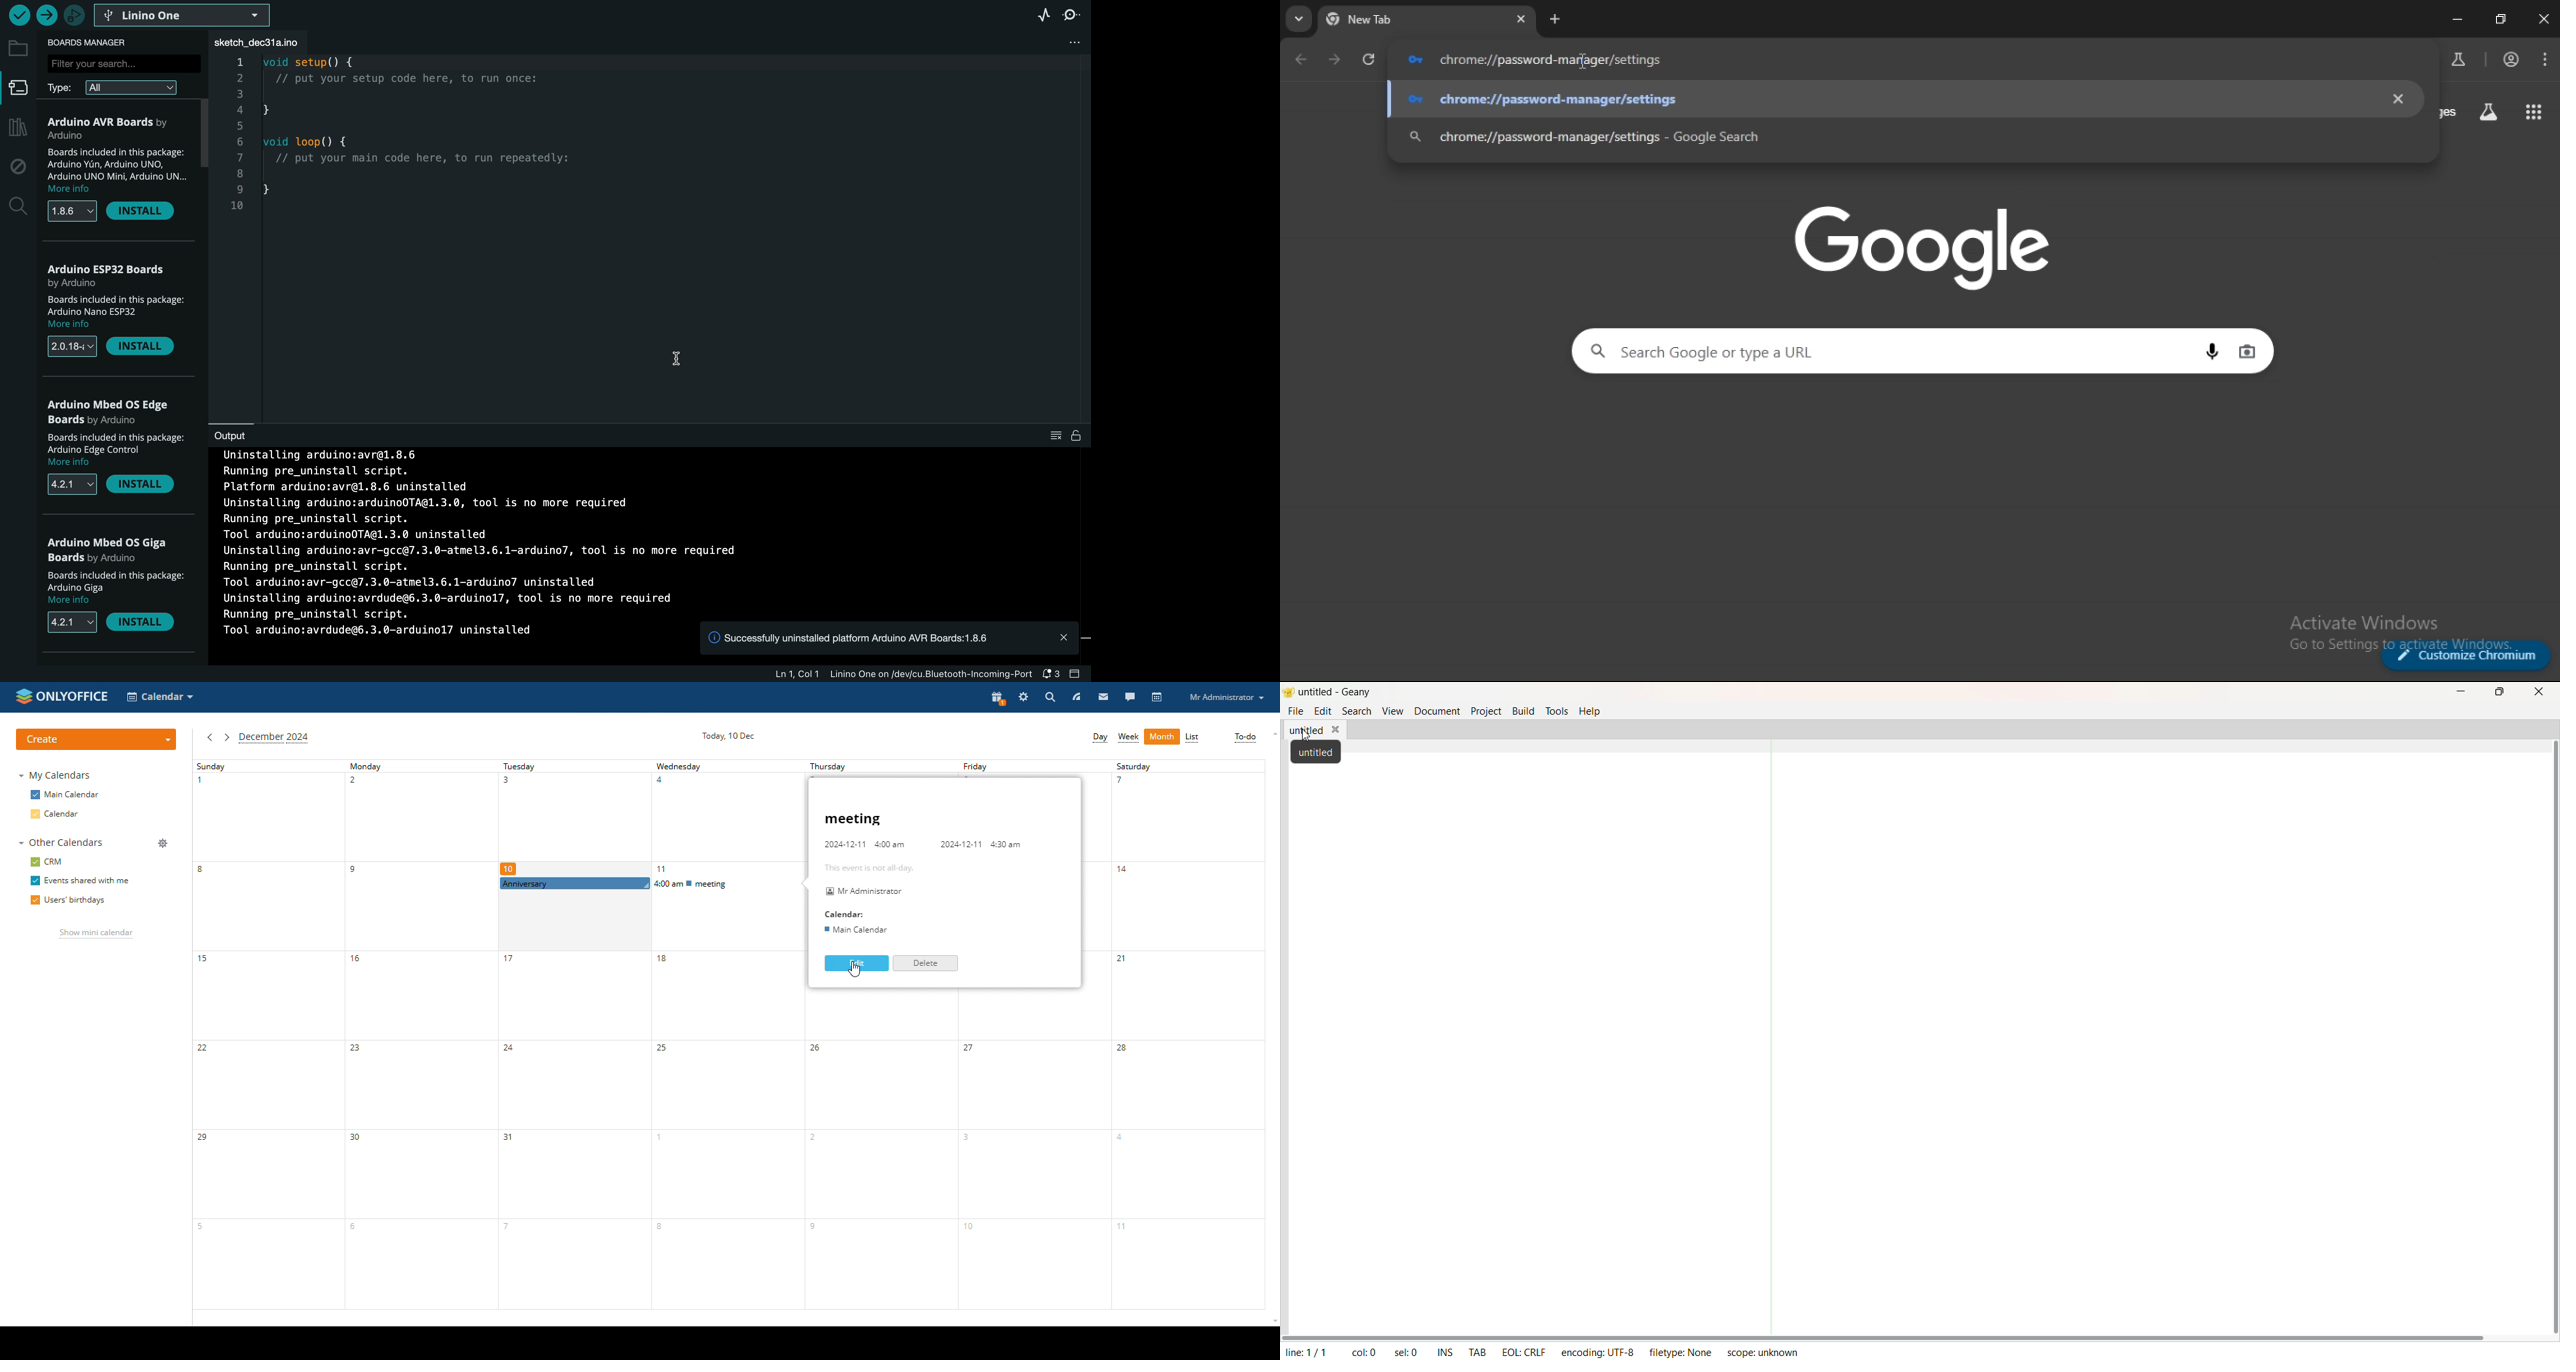 This screenshot has width=2576, height=1372. Describe the element at coordinates (1188, 1034) in the screenshot. I see `Saturday` at that location.